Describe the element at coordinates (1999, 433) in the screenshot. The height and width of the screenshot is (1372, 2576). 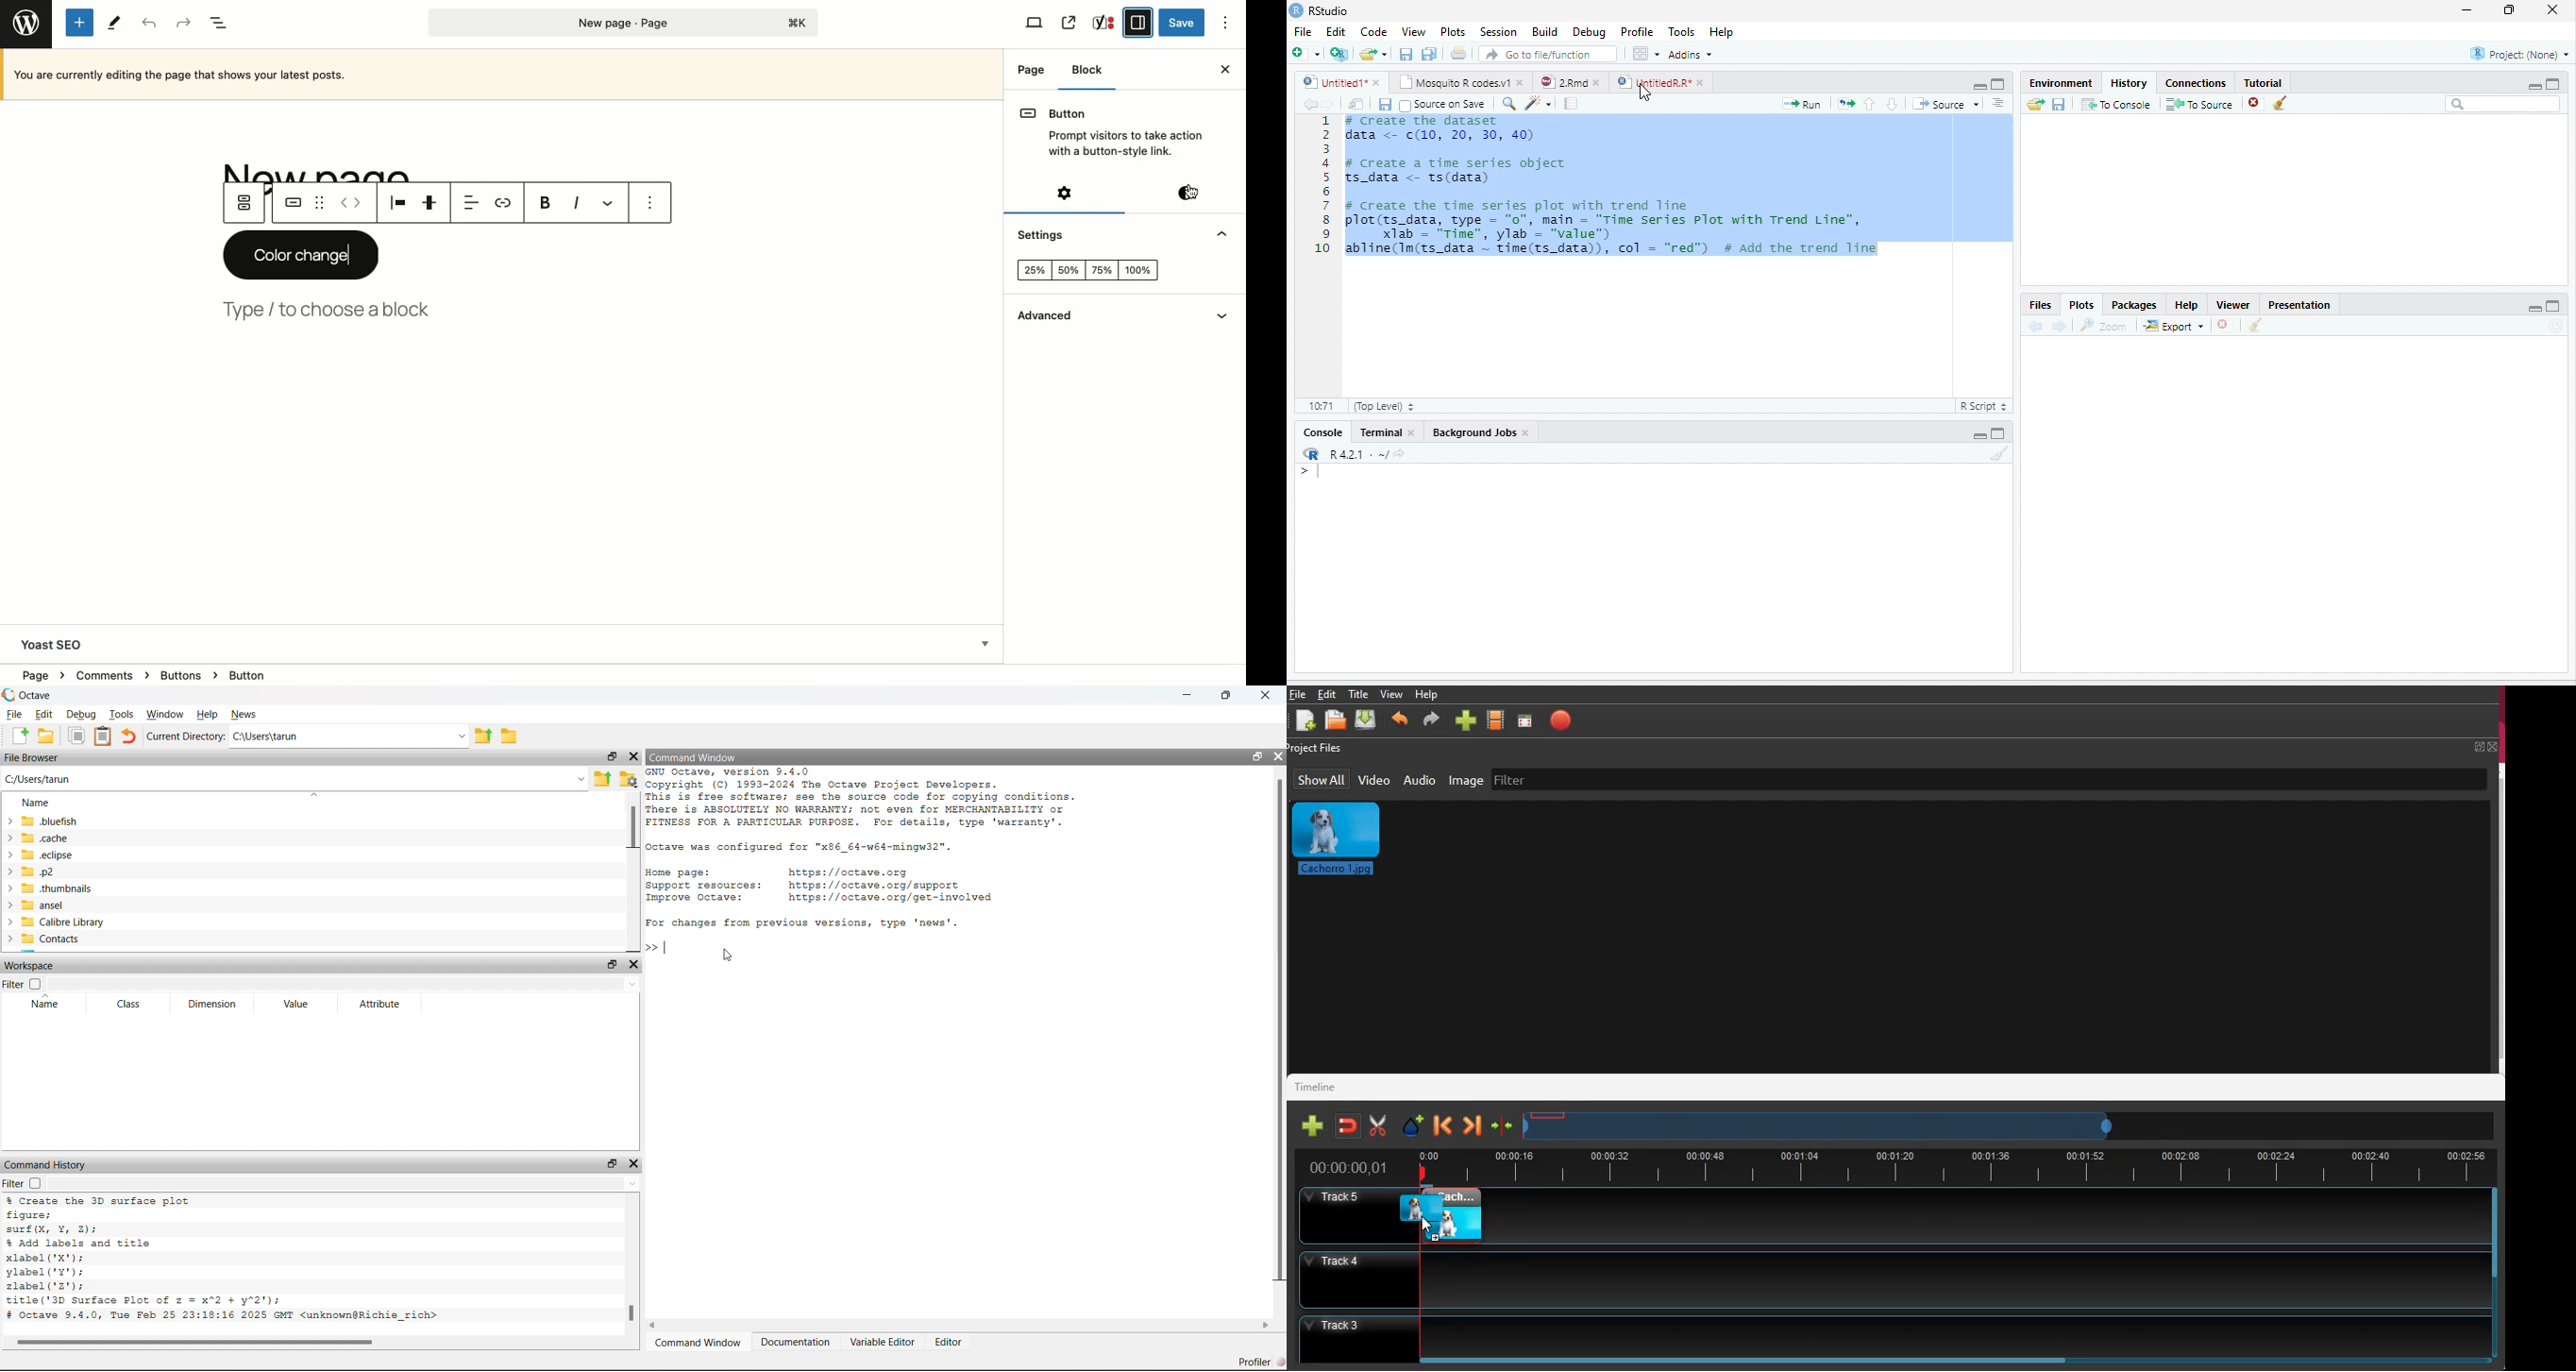
I see `Maximize` at that location.